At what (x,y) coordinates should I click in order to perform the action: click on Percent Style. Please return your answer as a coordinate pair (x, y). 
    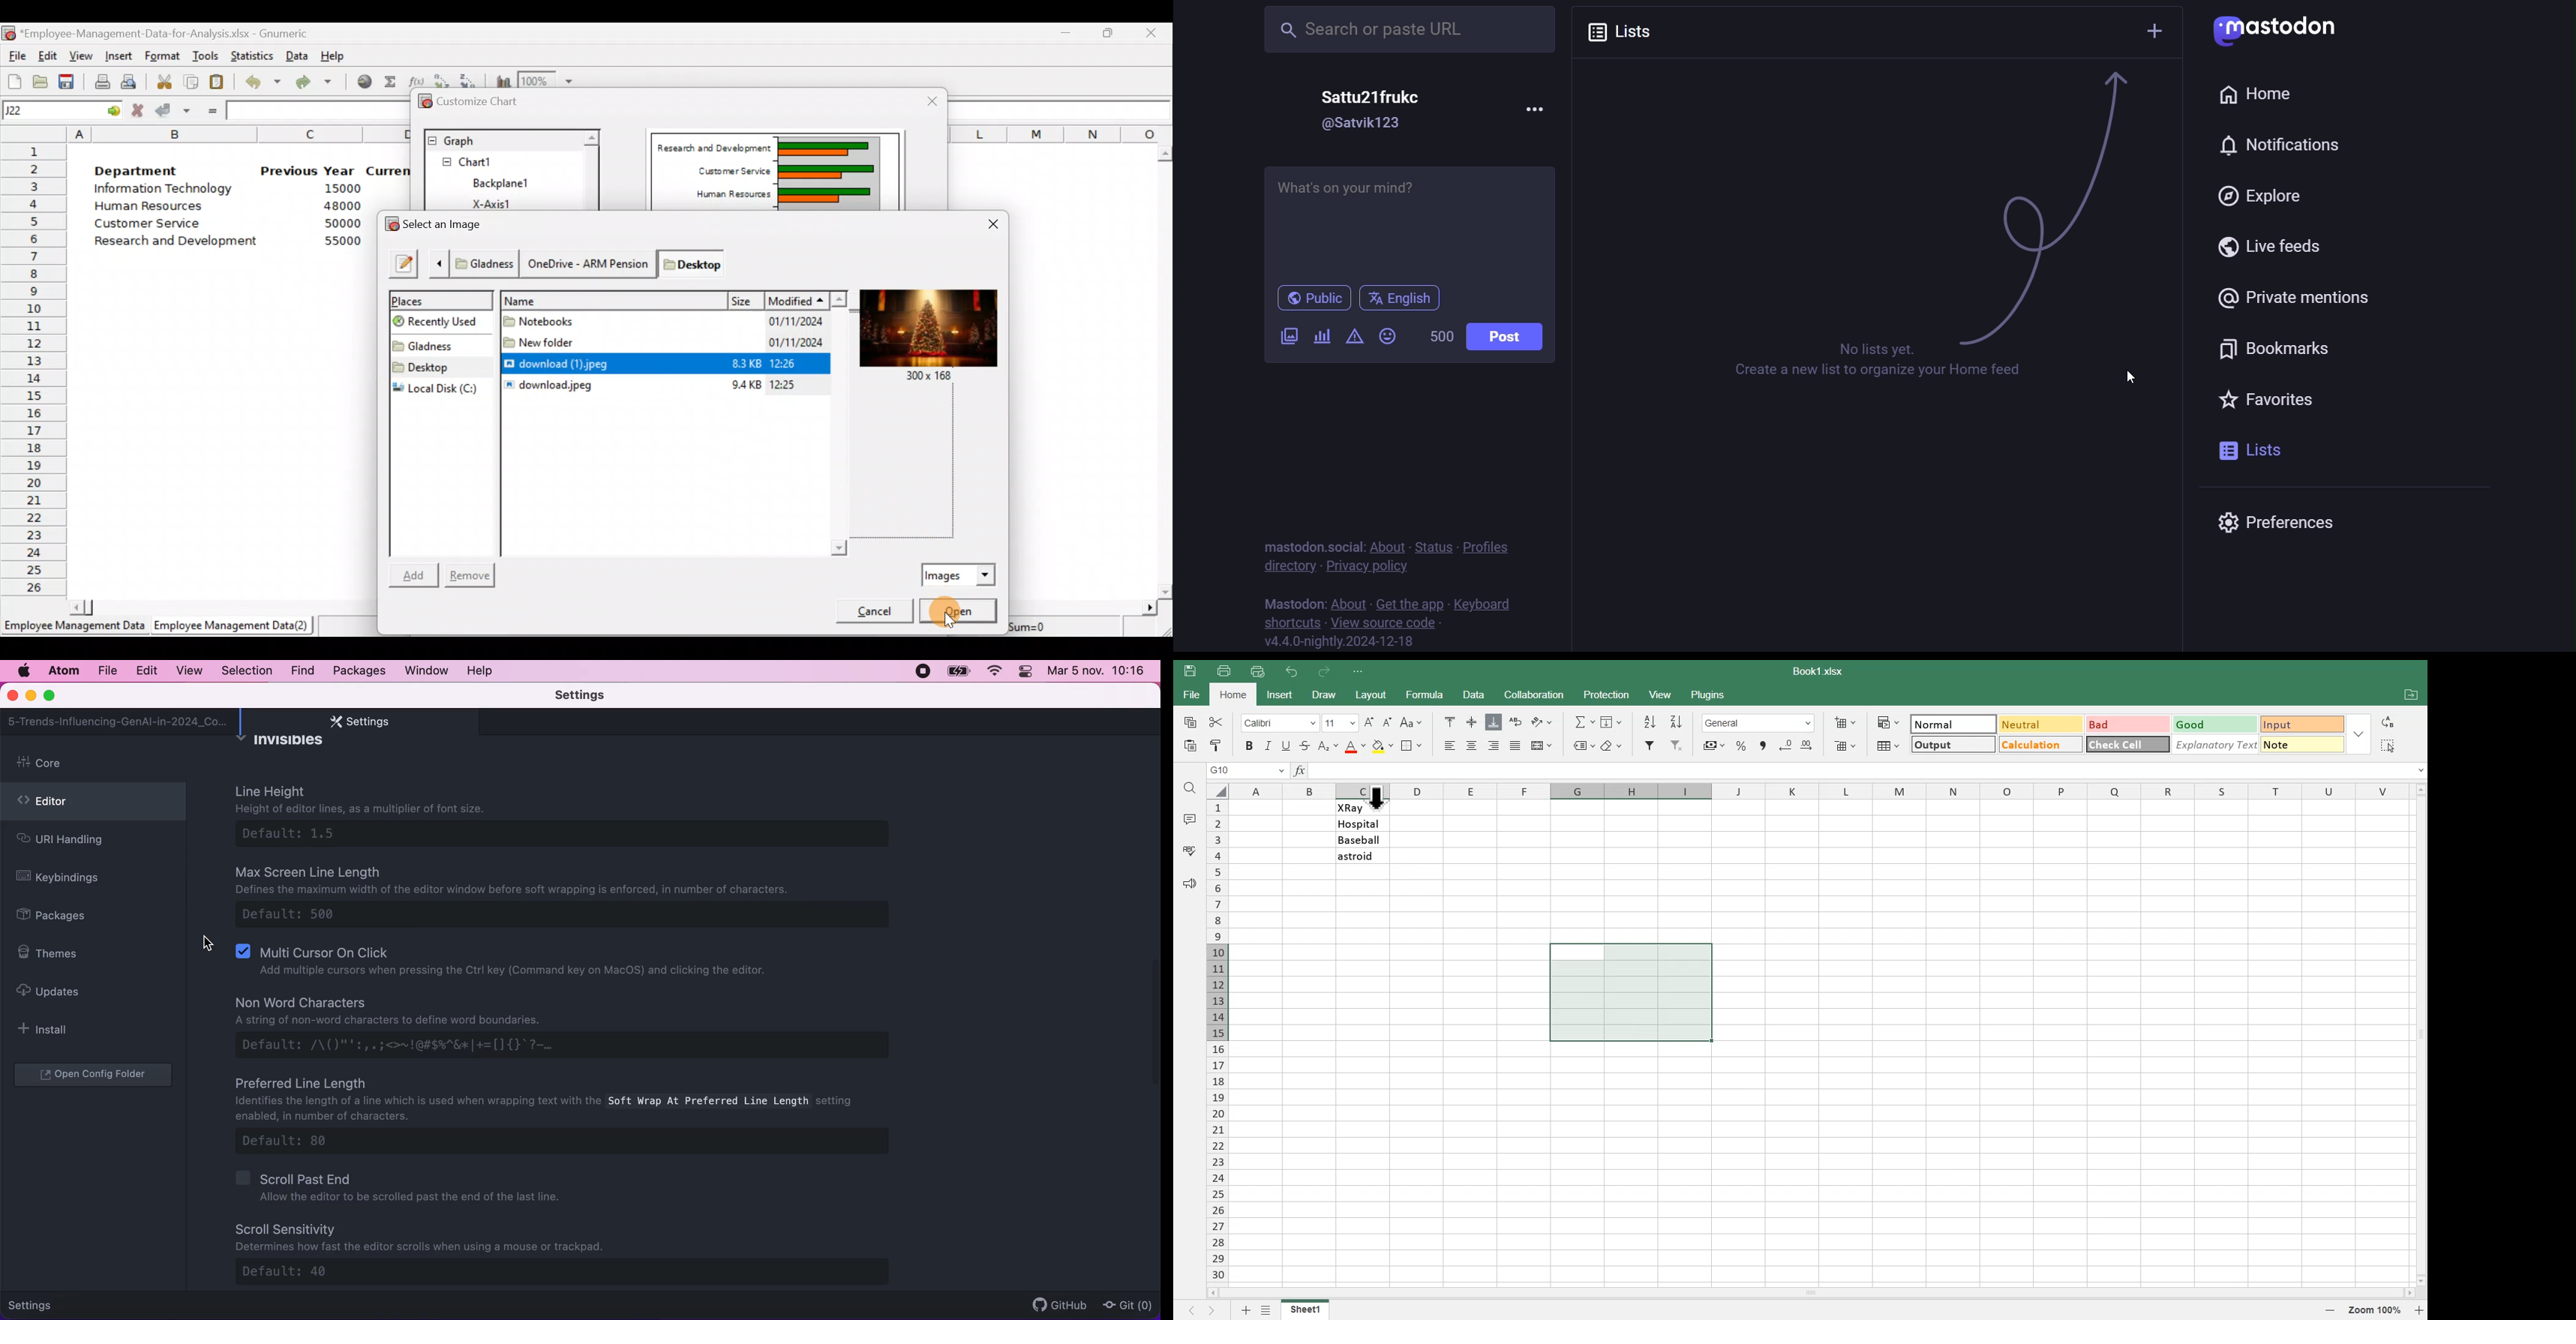
    Looking at the image, I should click on (1741, 745).